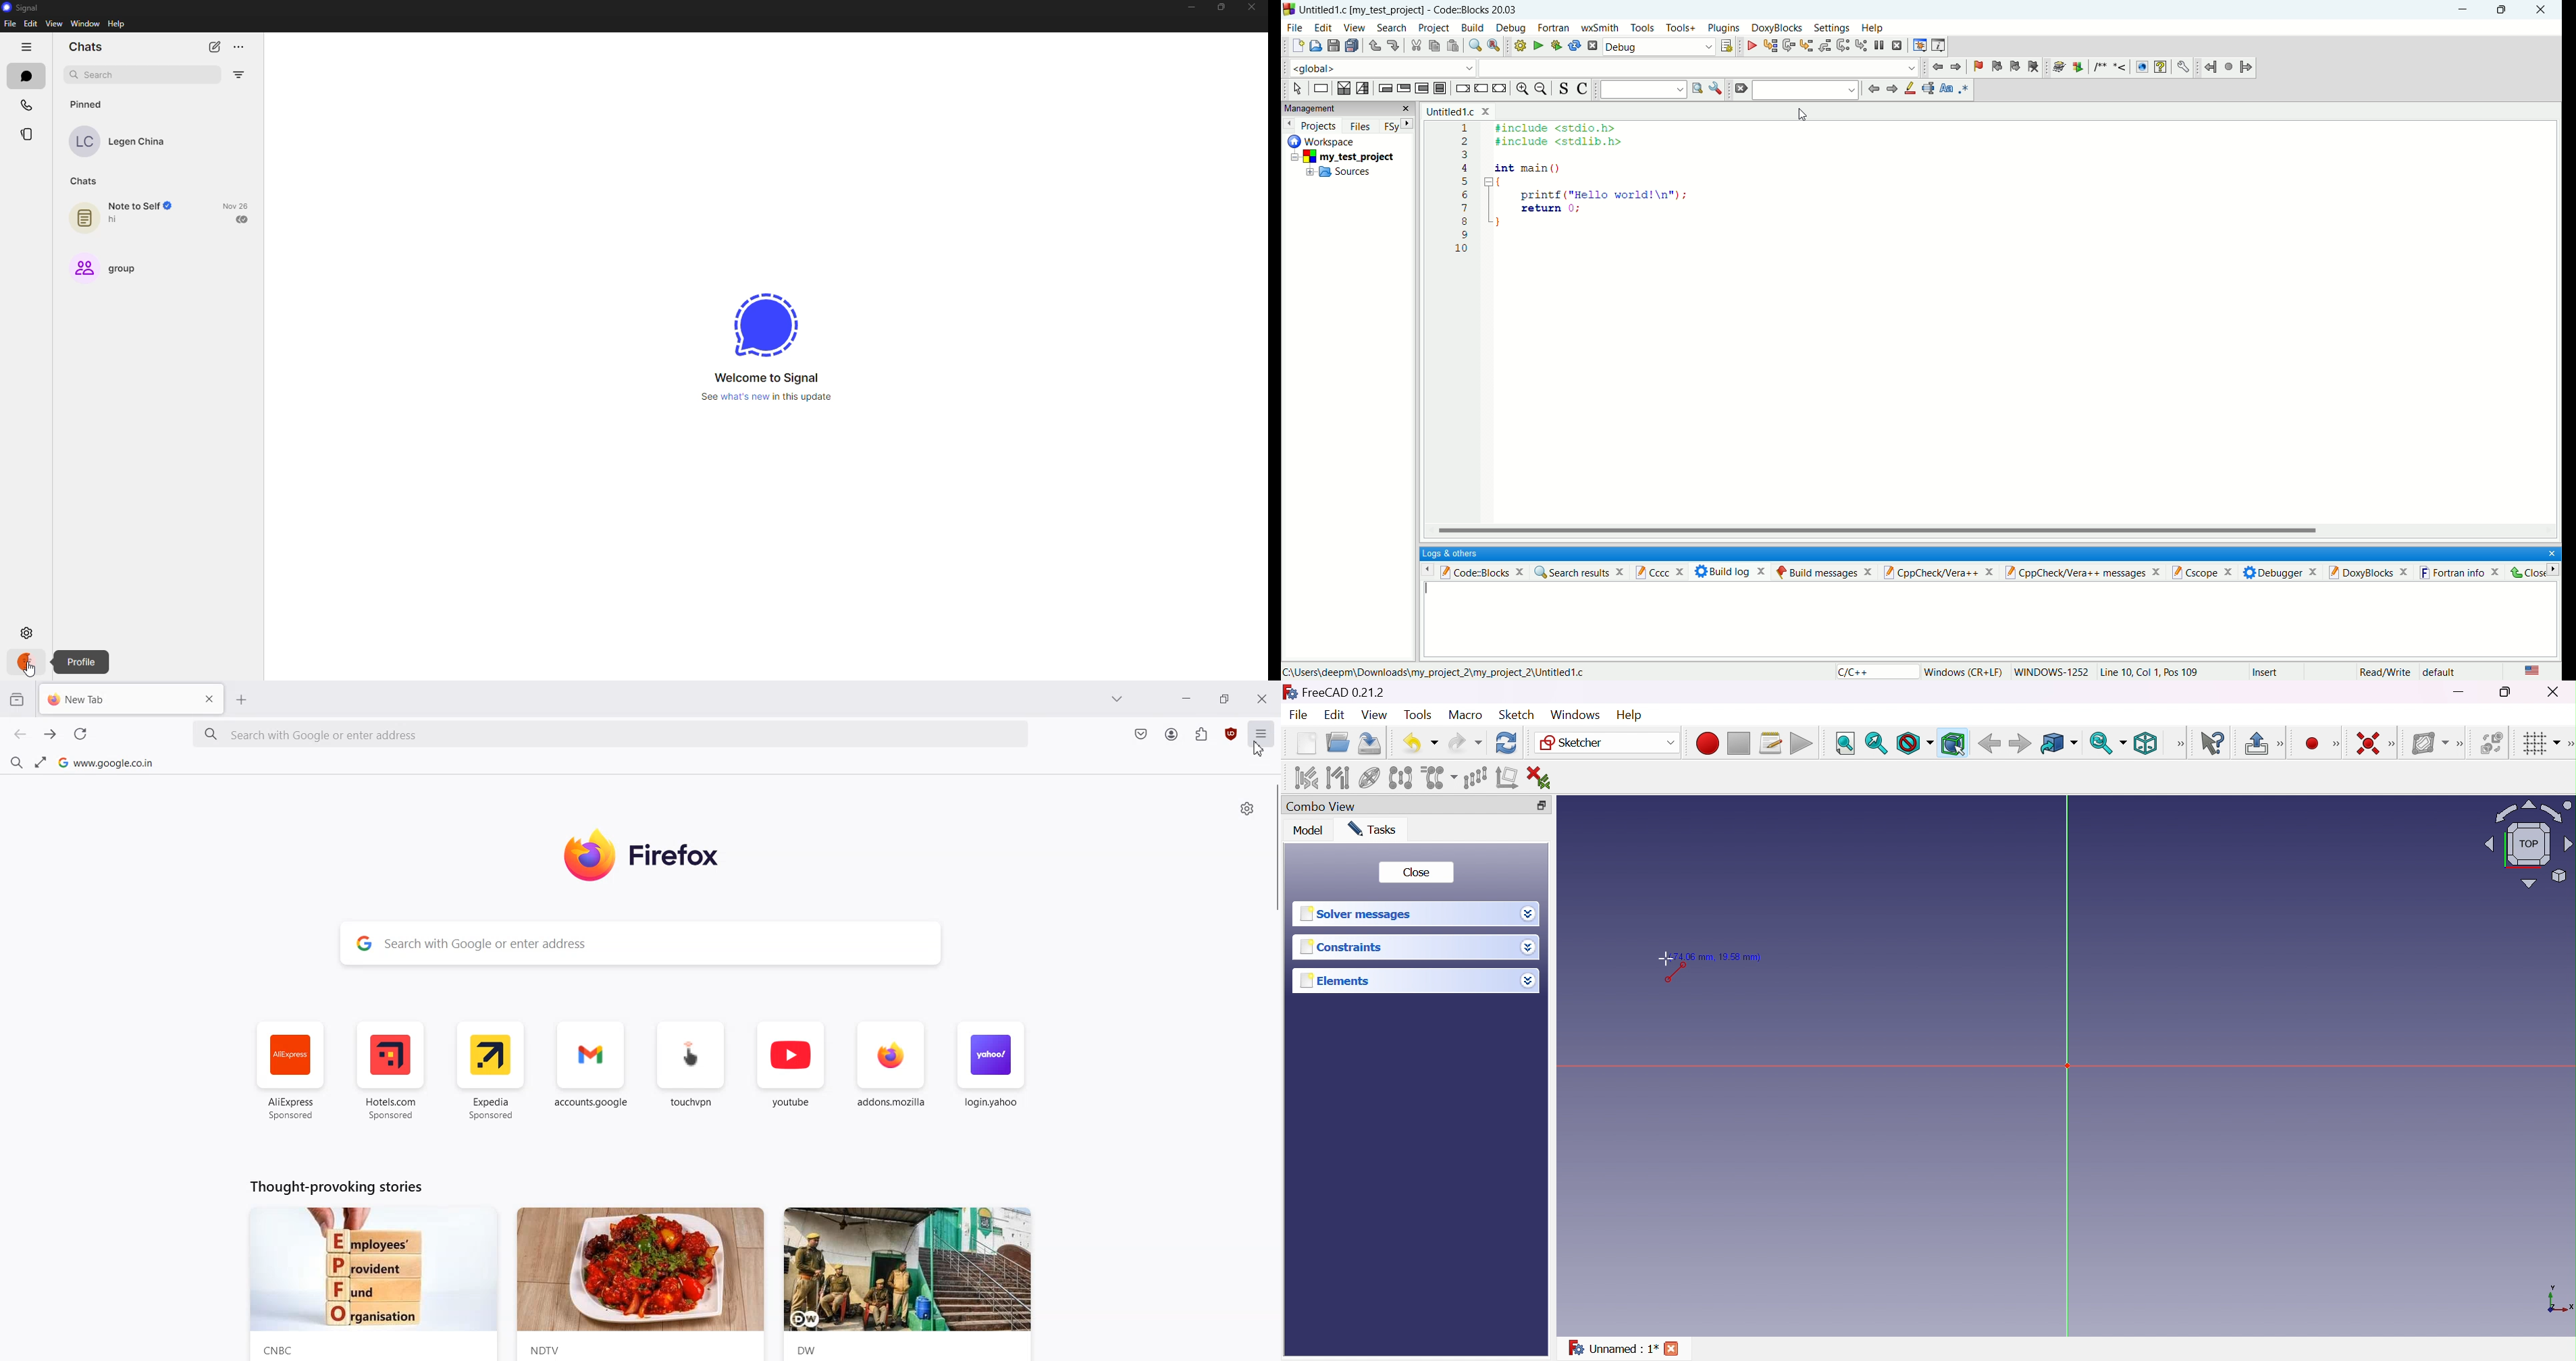 This screenshot has width=2576, height=1372. I want to click on Cscope, so click(2207, 572).